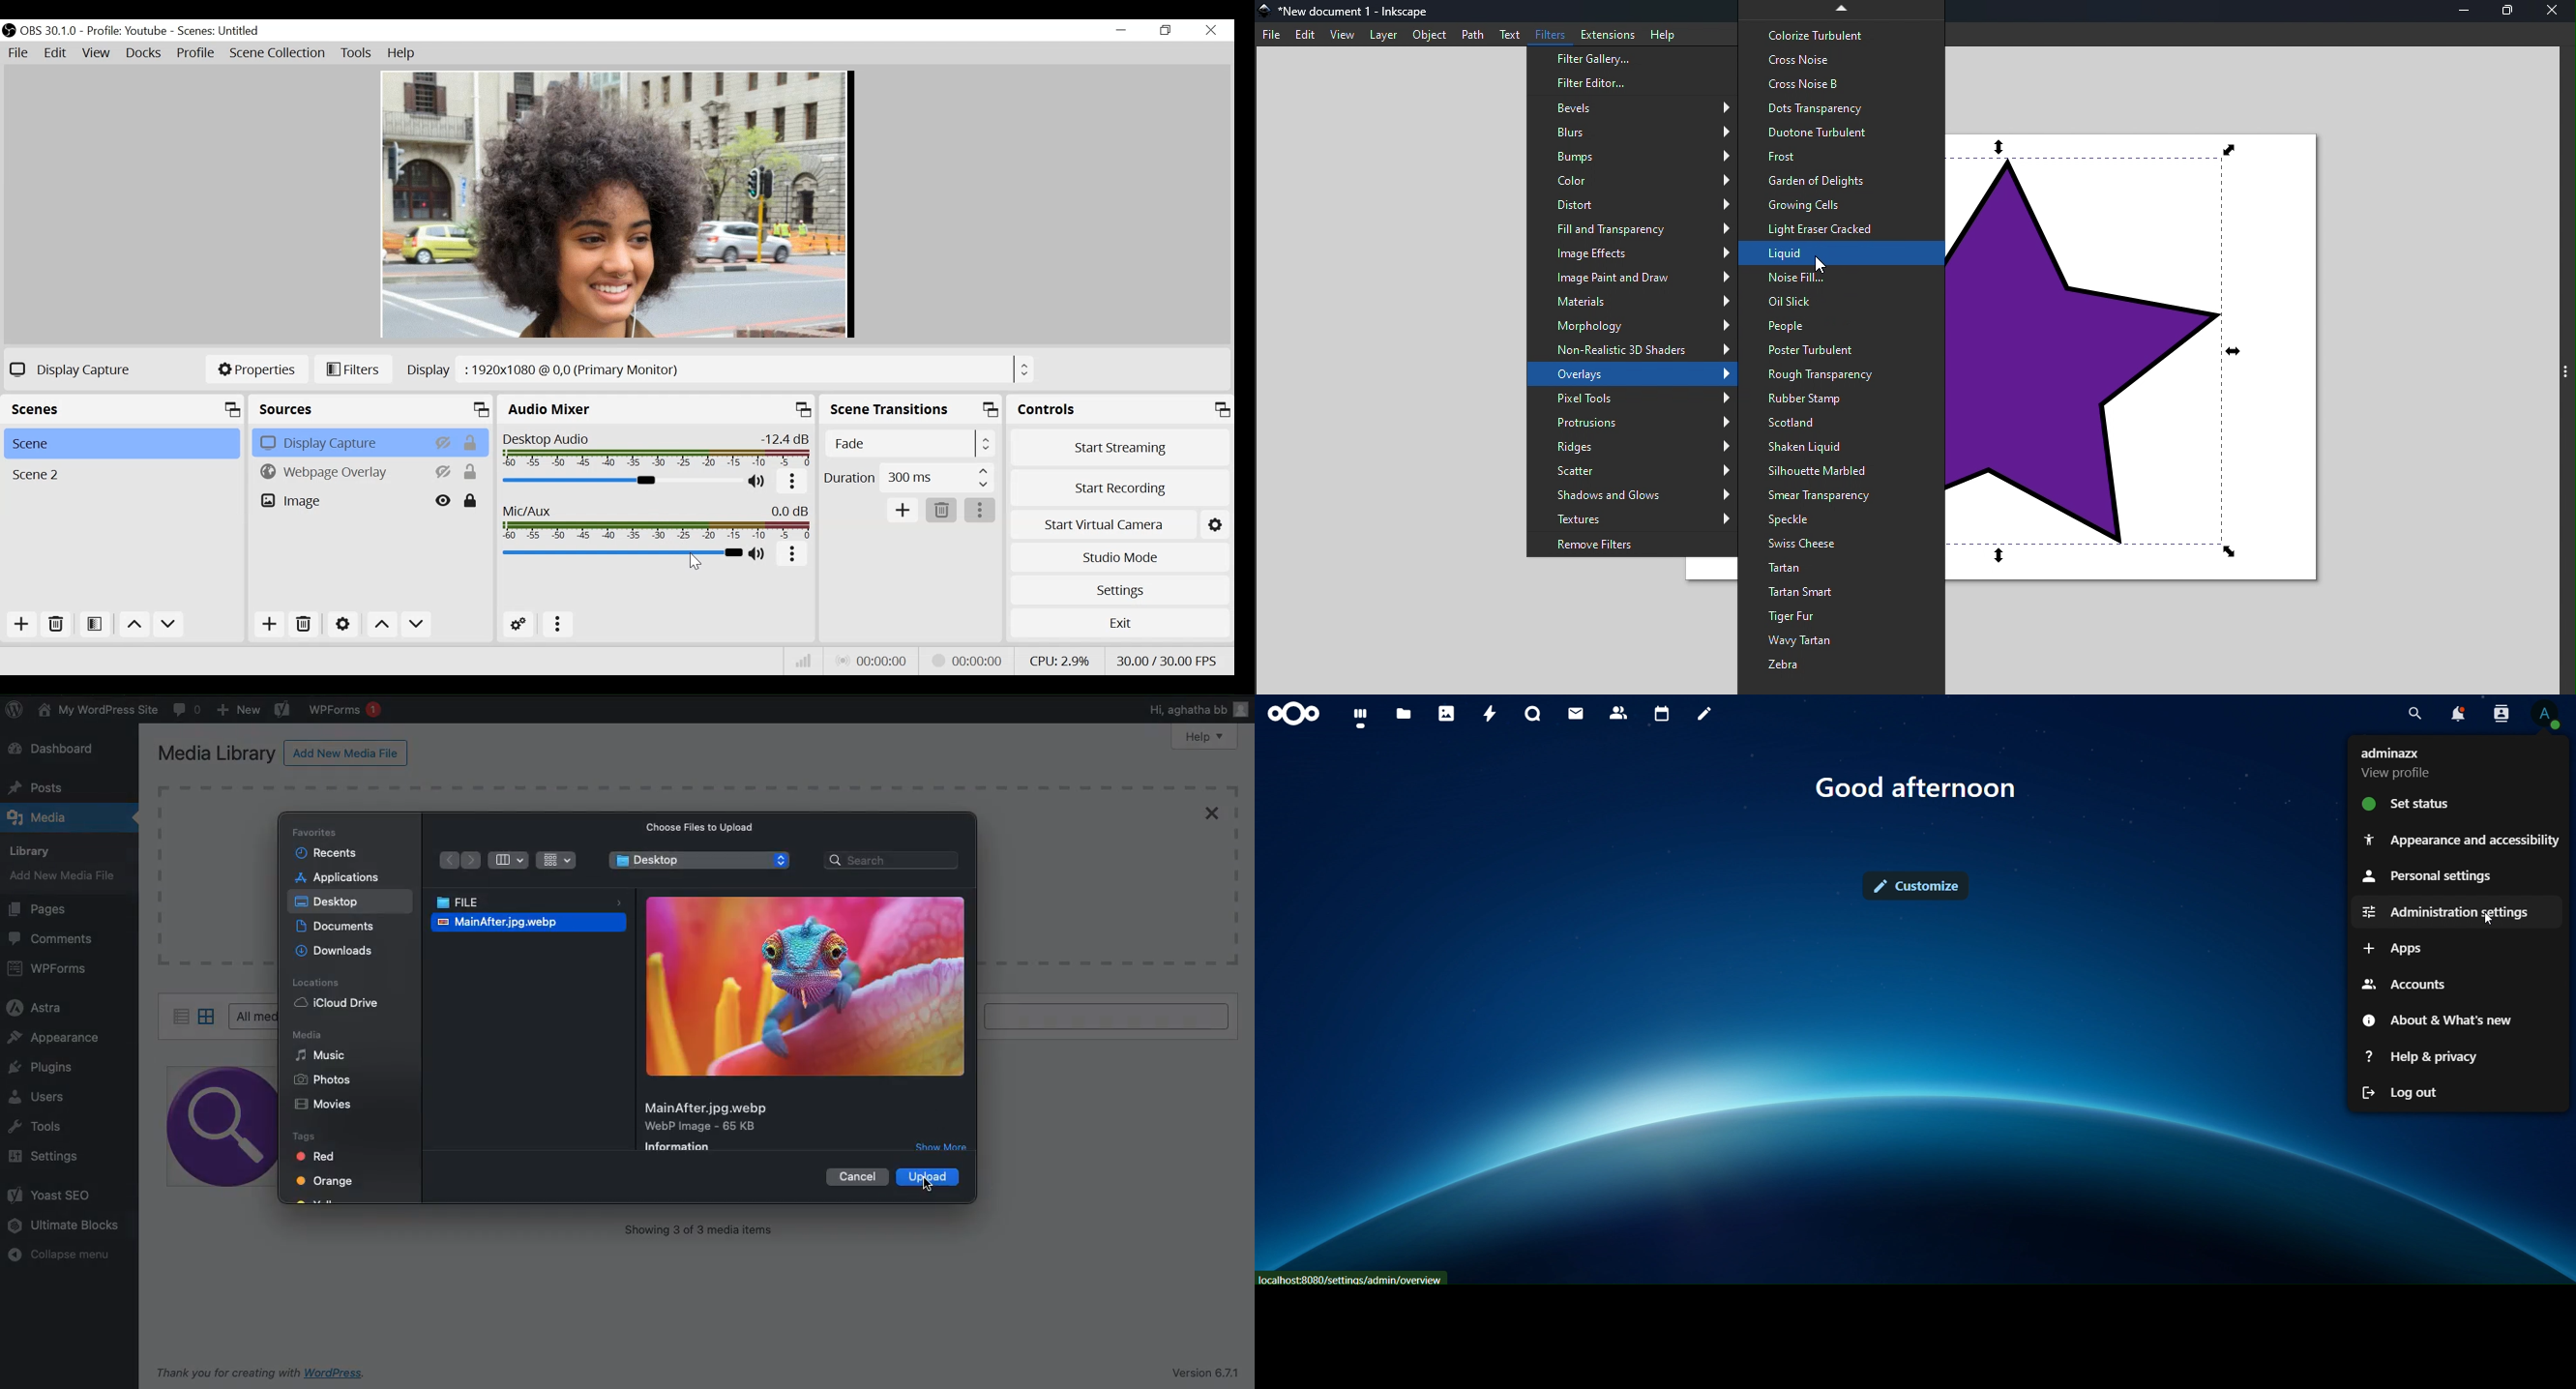 The height and width of the screenshot is (1400, 2576). Describe the element at coordinates (1403, 715) in the screenshot. I see `files` at that location.